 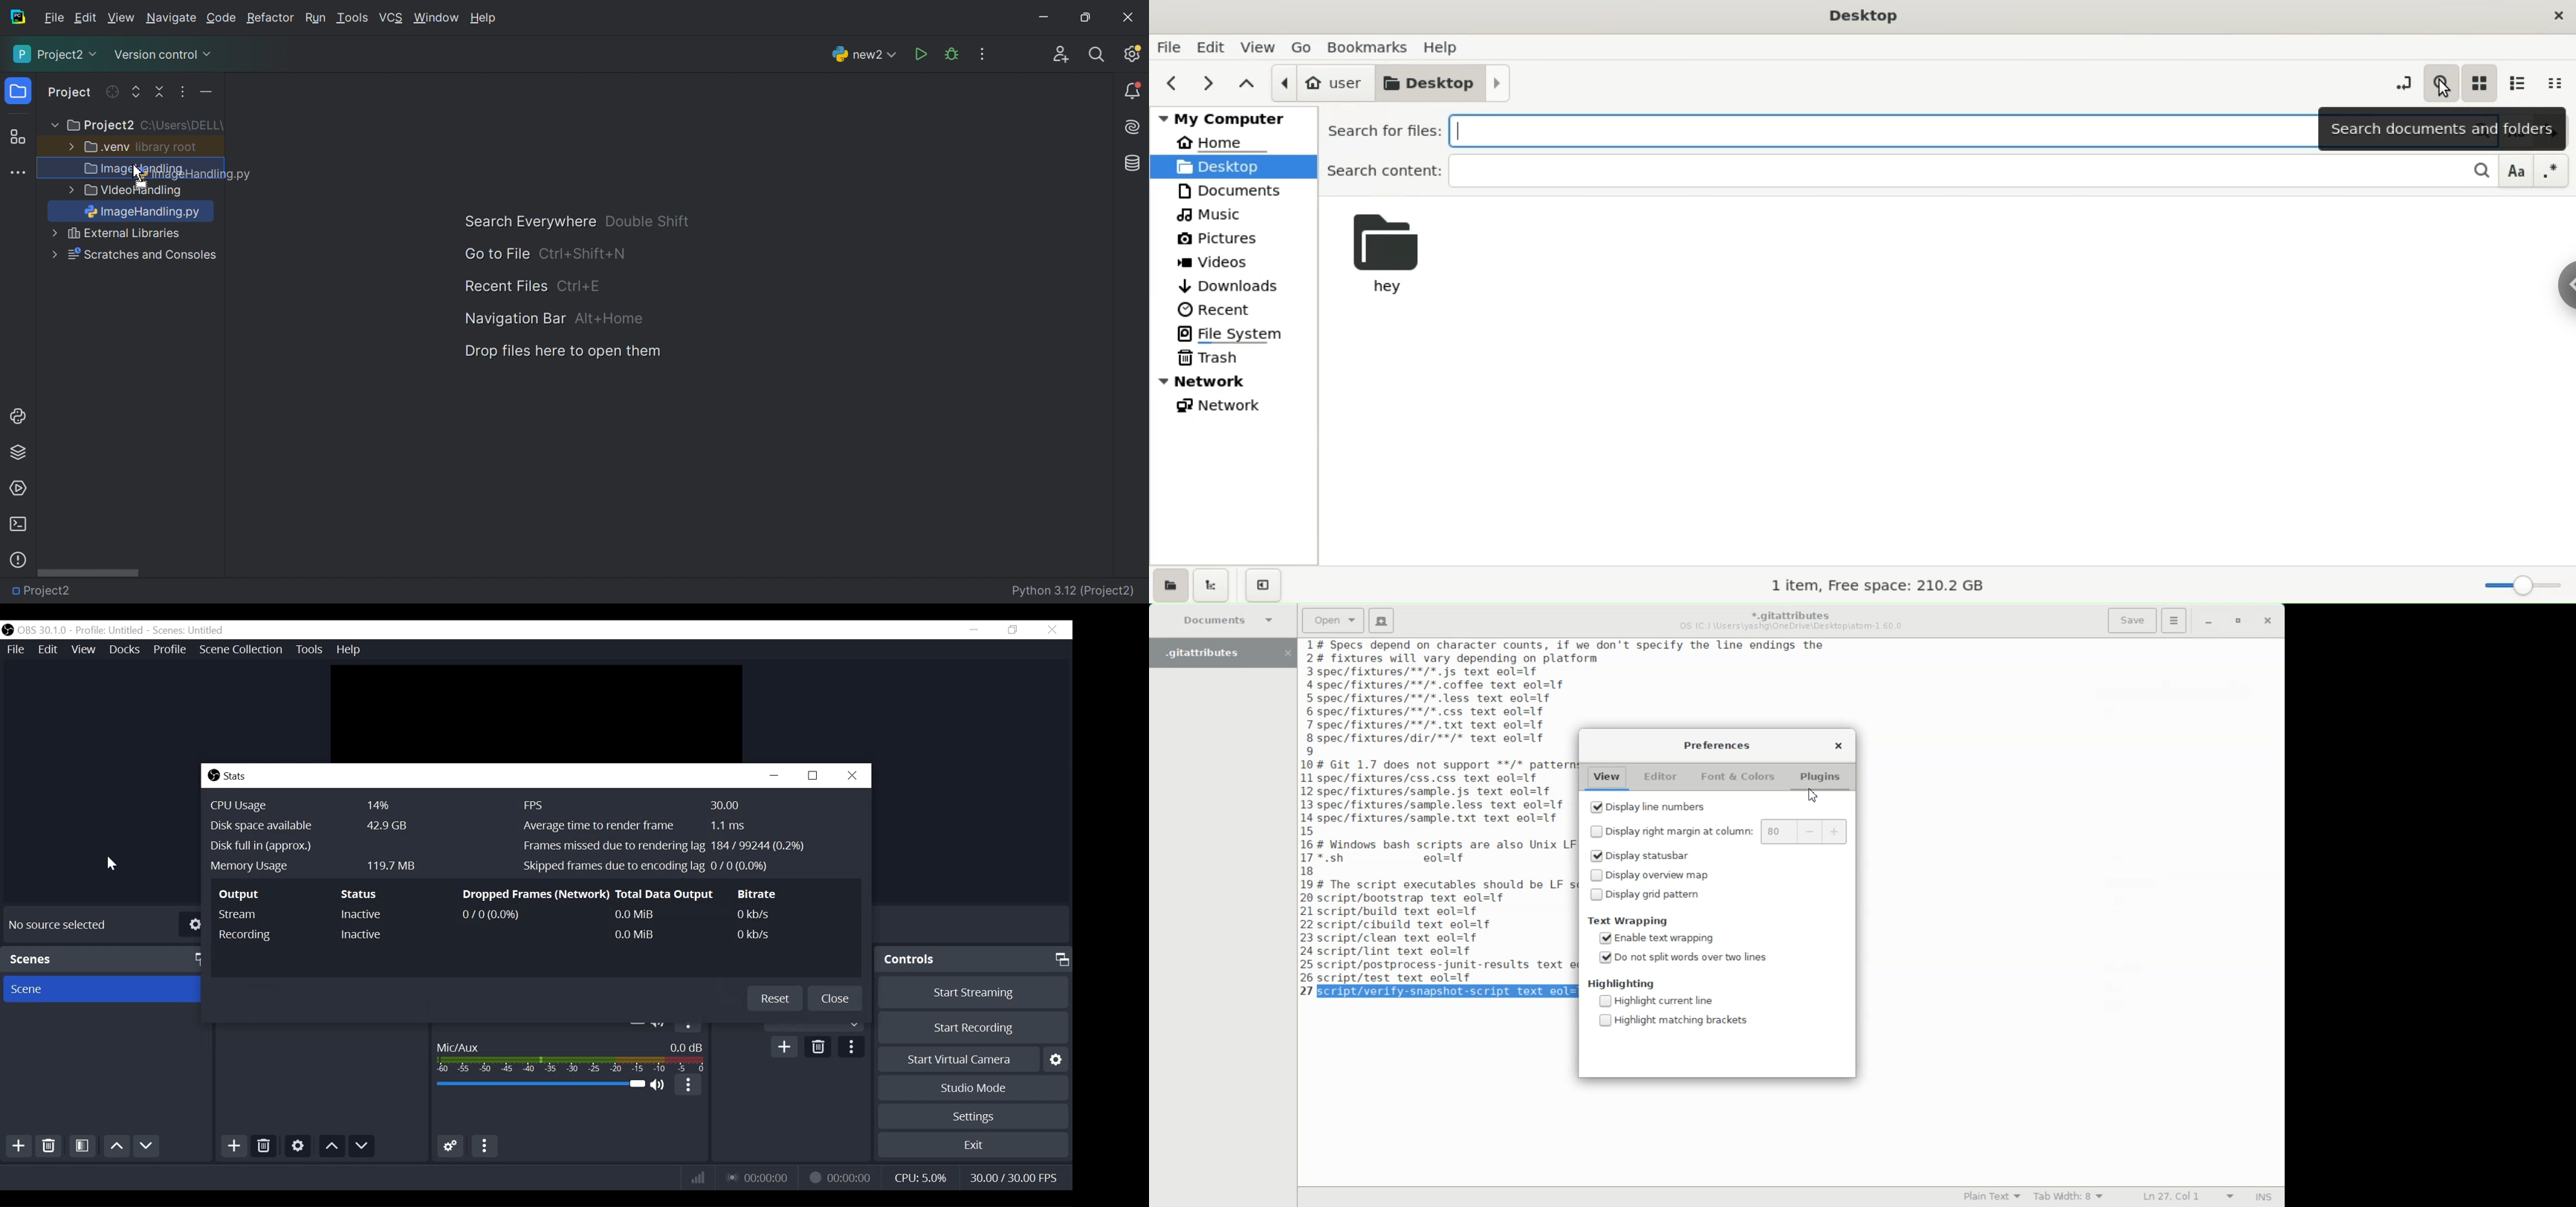 What do you see at coordinates (639, 934) in the screenshot?
I see `0.0MB` at bounding box center [639, 934].